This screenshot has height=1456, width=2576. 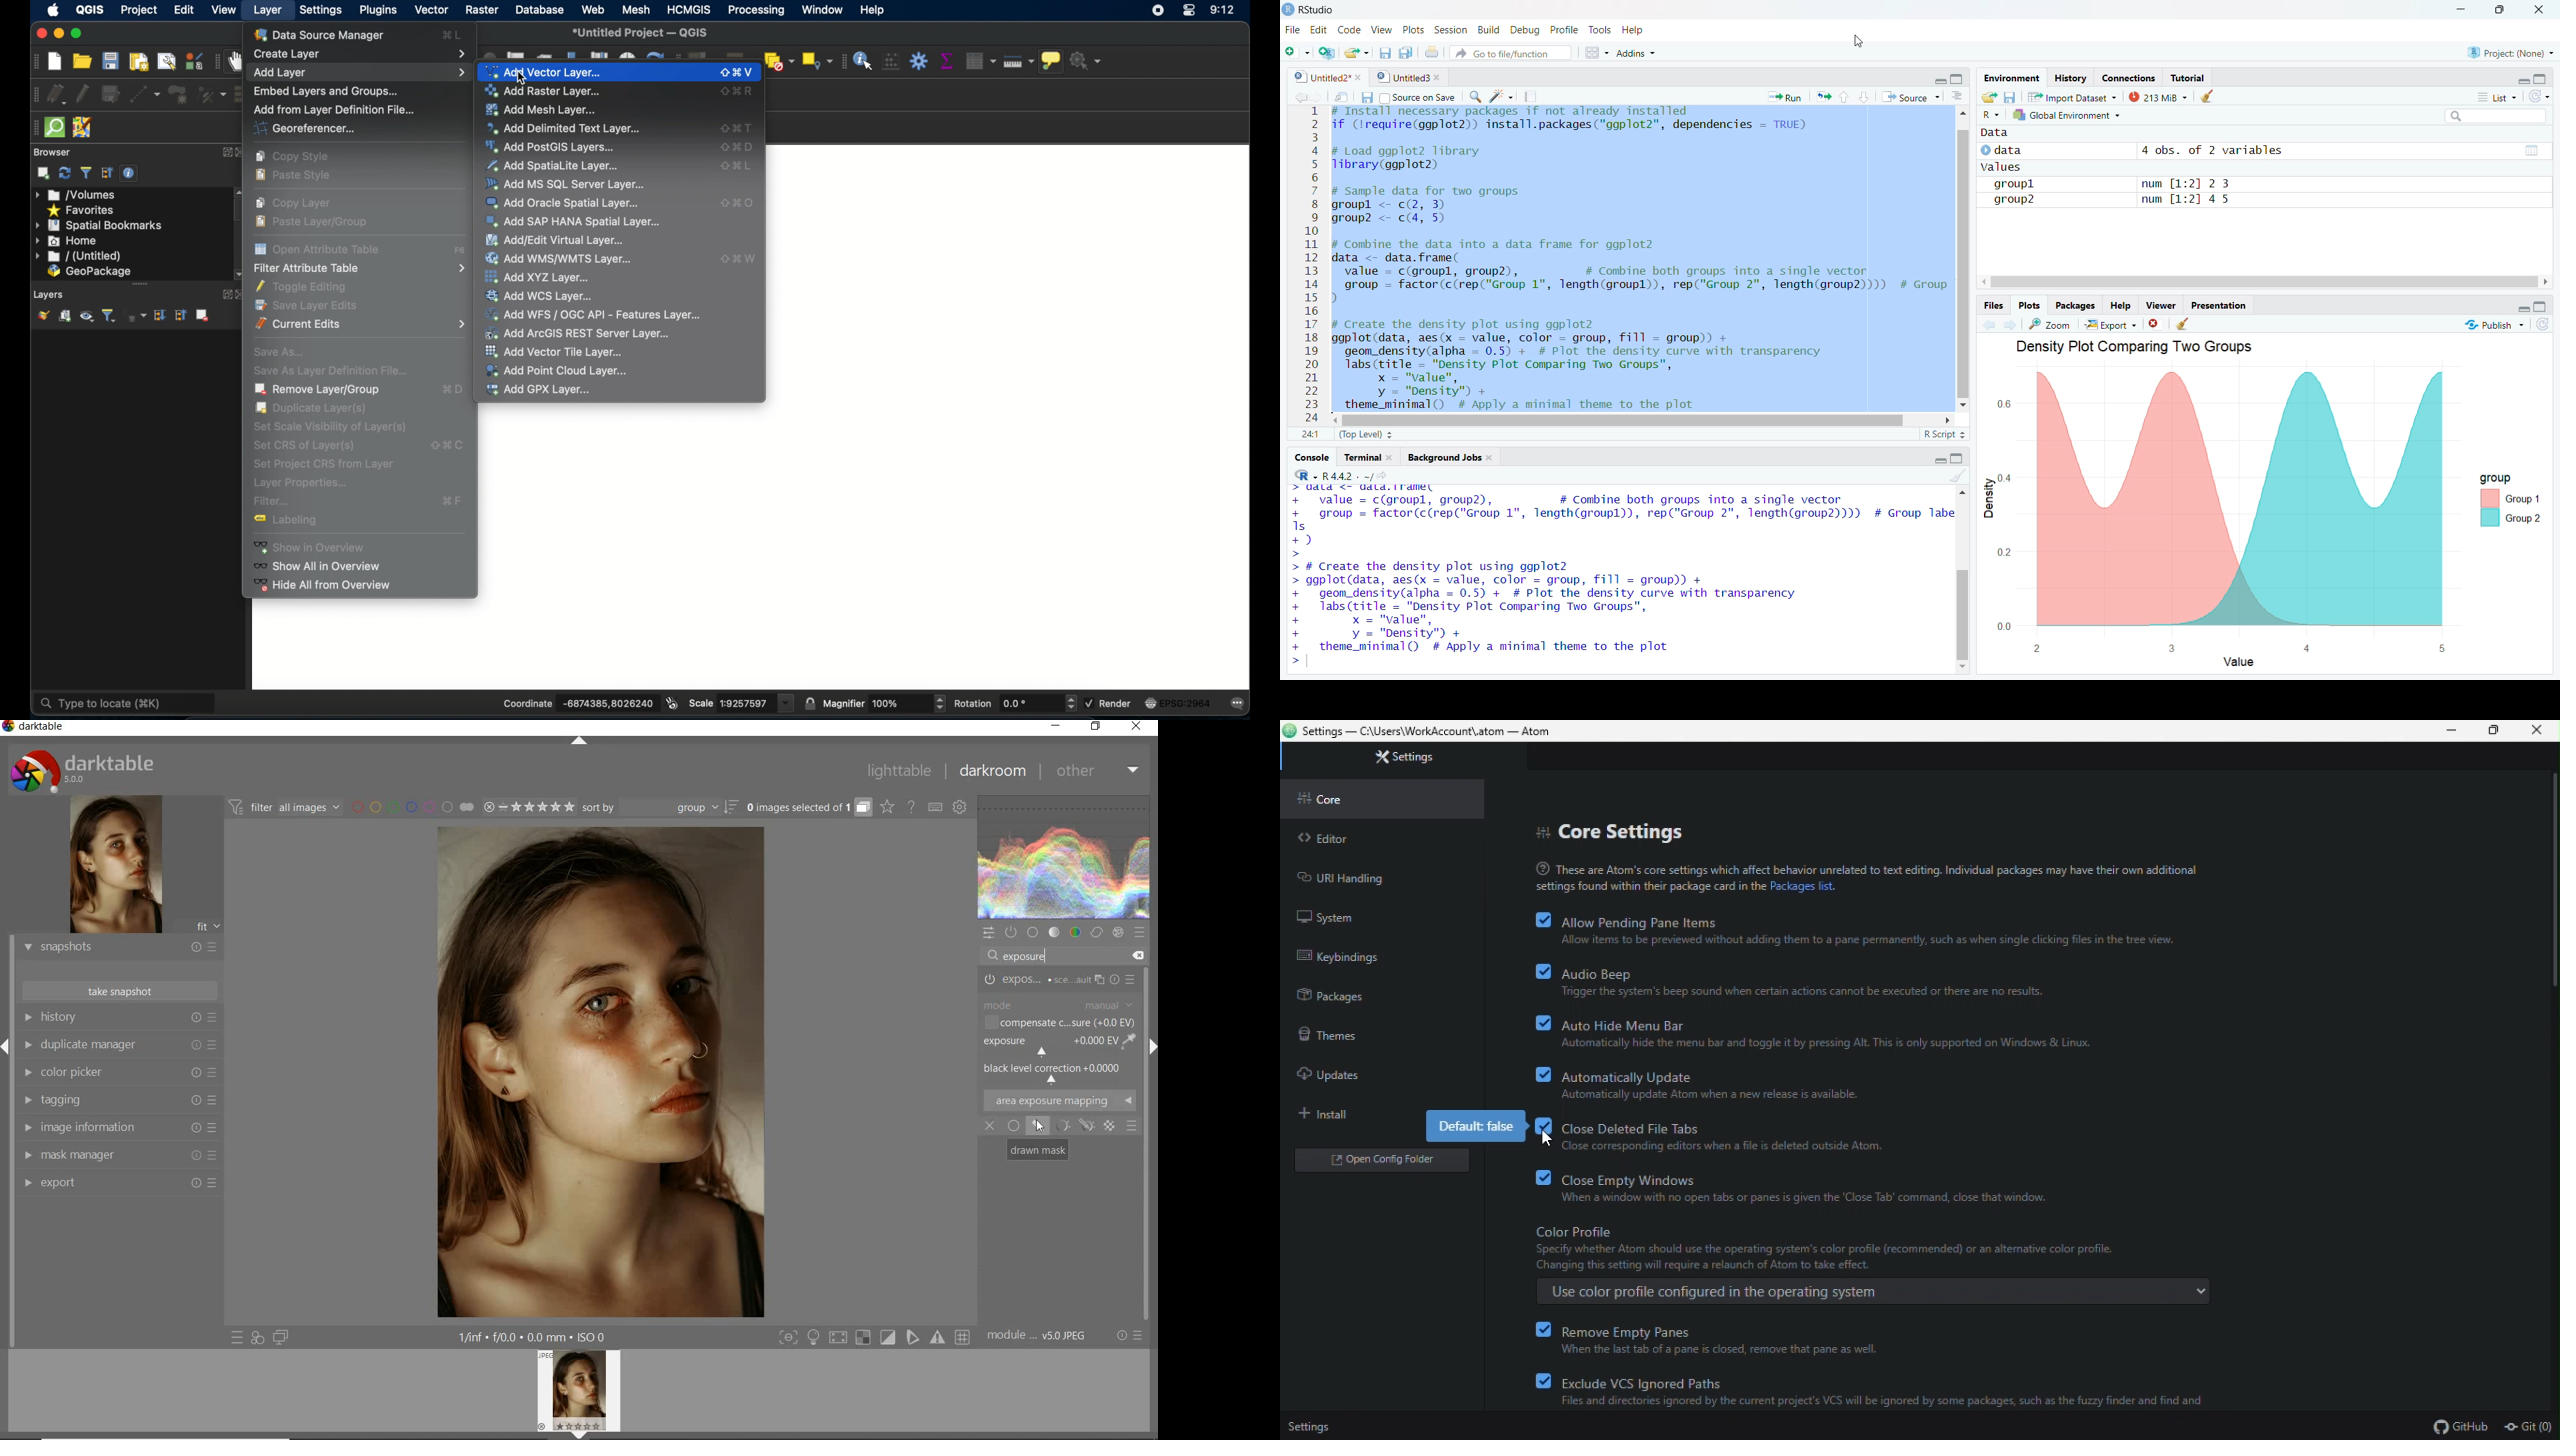 I want to click on OFF, so click(x=991, y=1126).